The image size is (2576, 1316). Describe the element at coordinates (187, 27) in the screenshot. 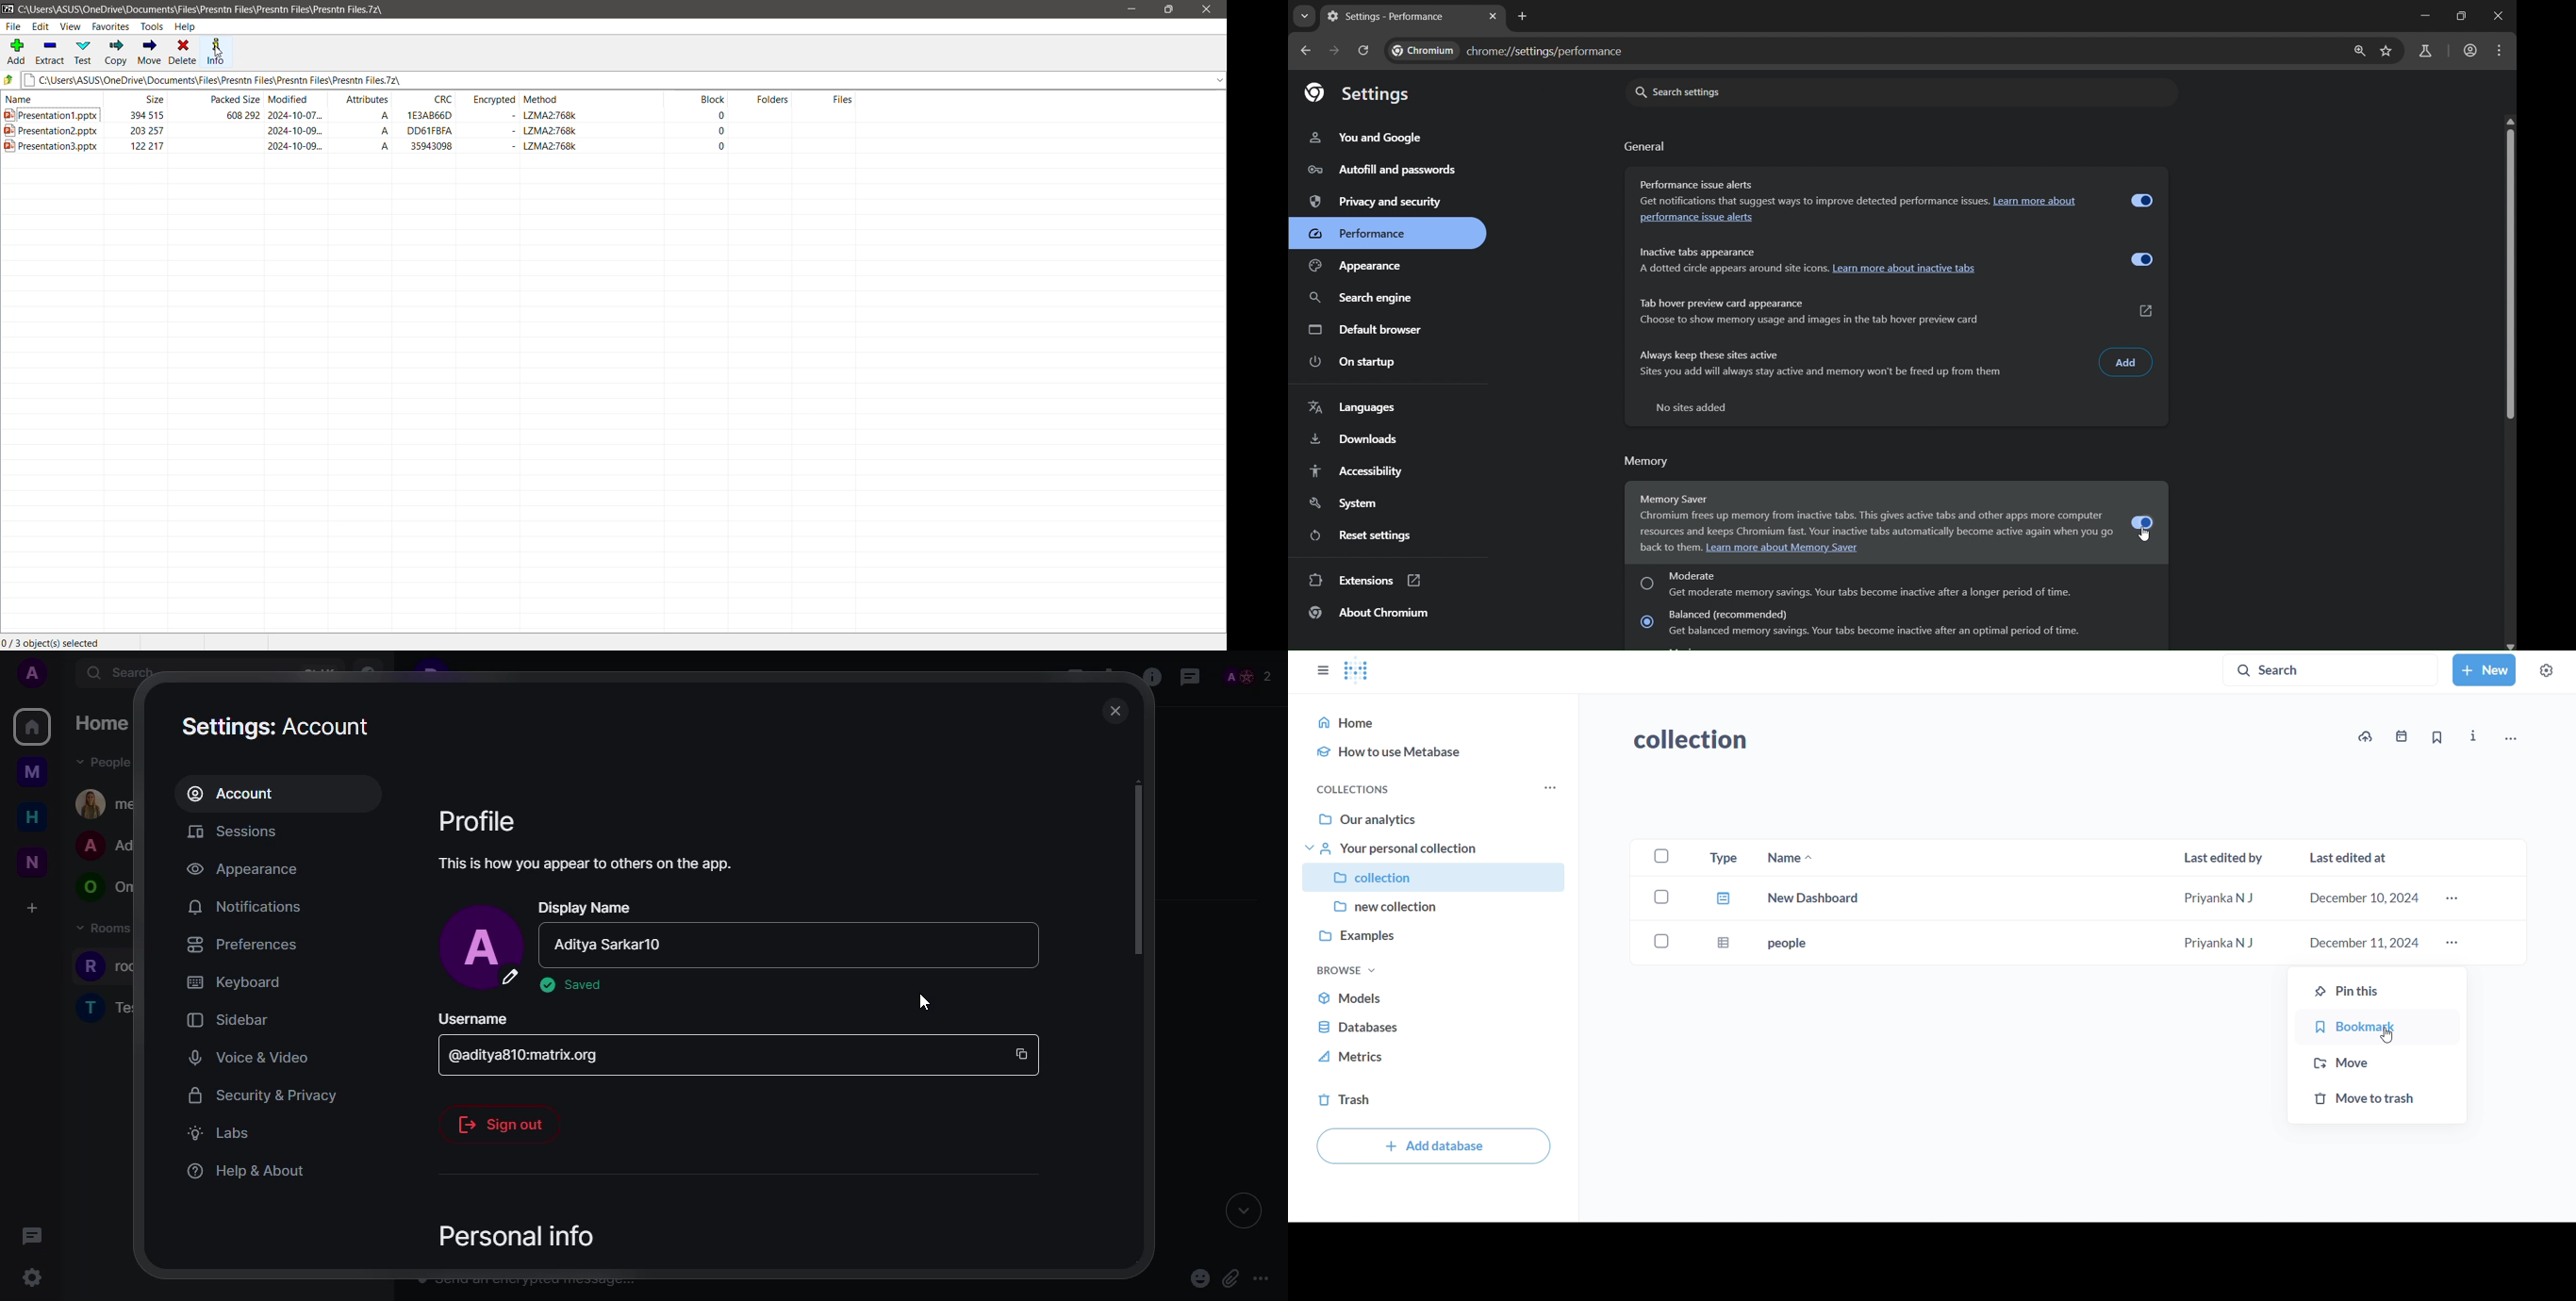

I see `Help` at that location.